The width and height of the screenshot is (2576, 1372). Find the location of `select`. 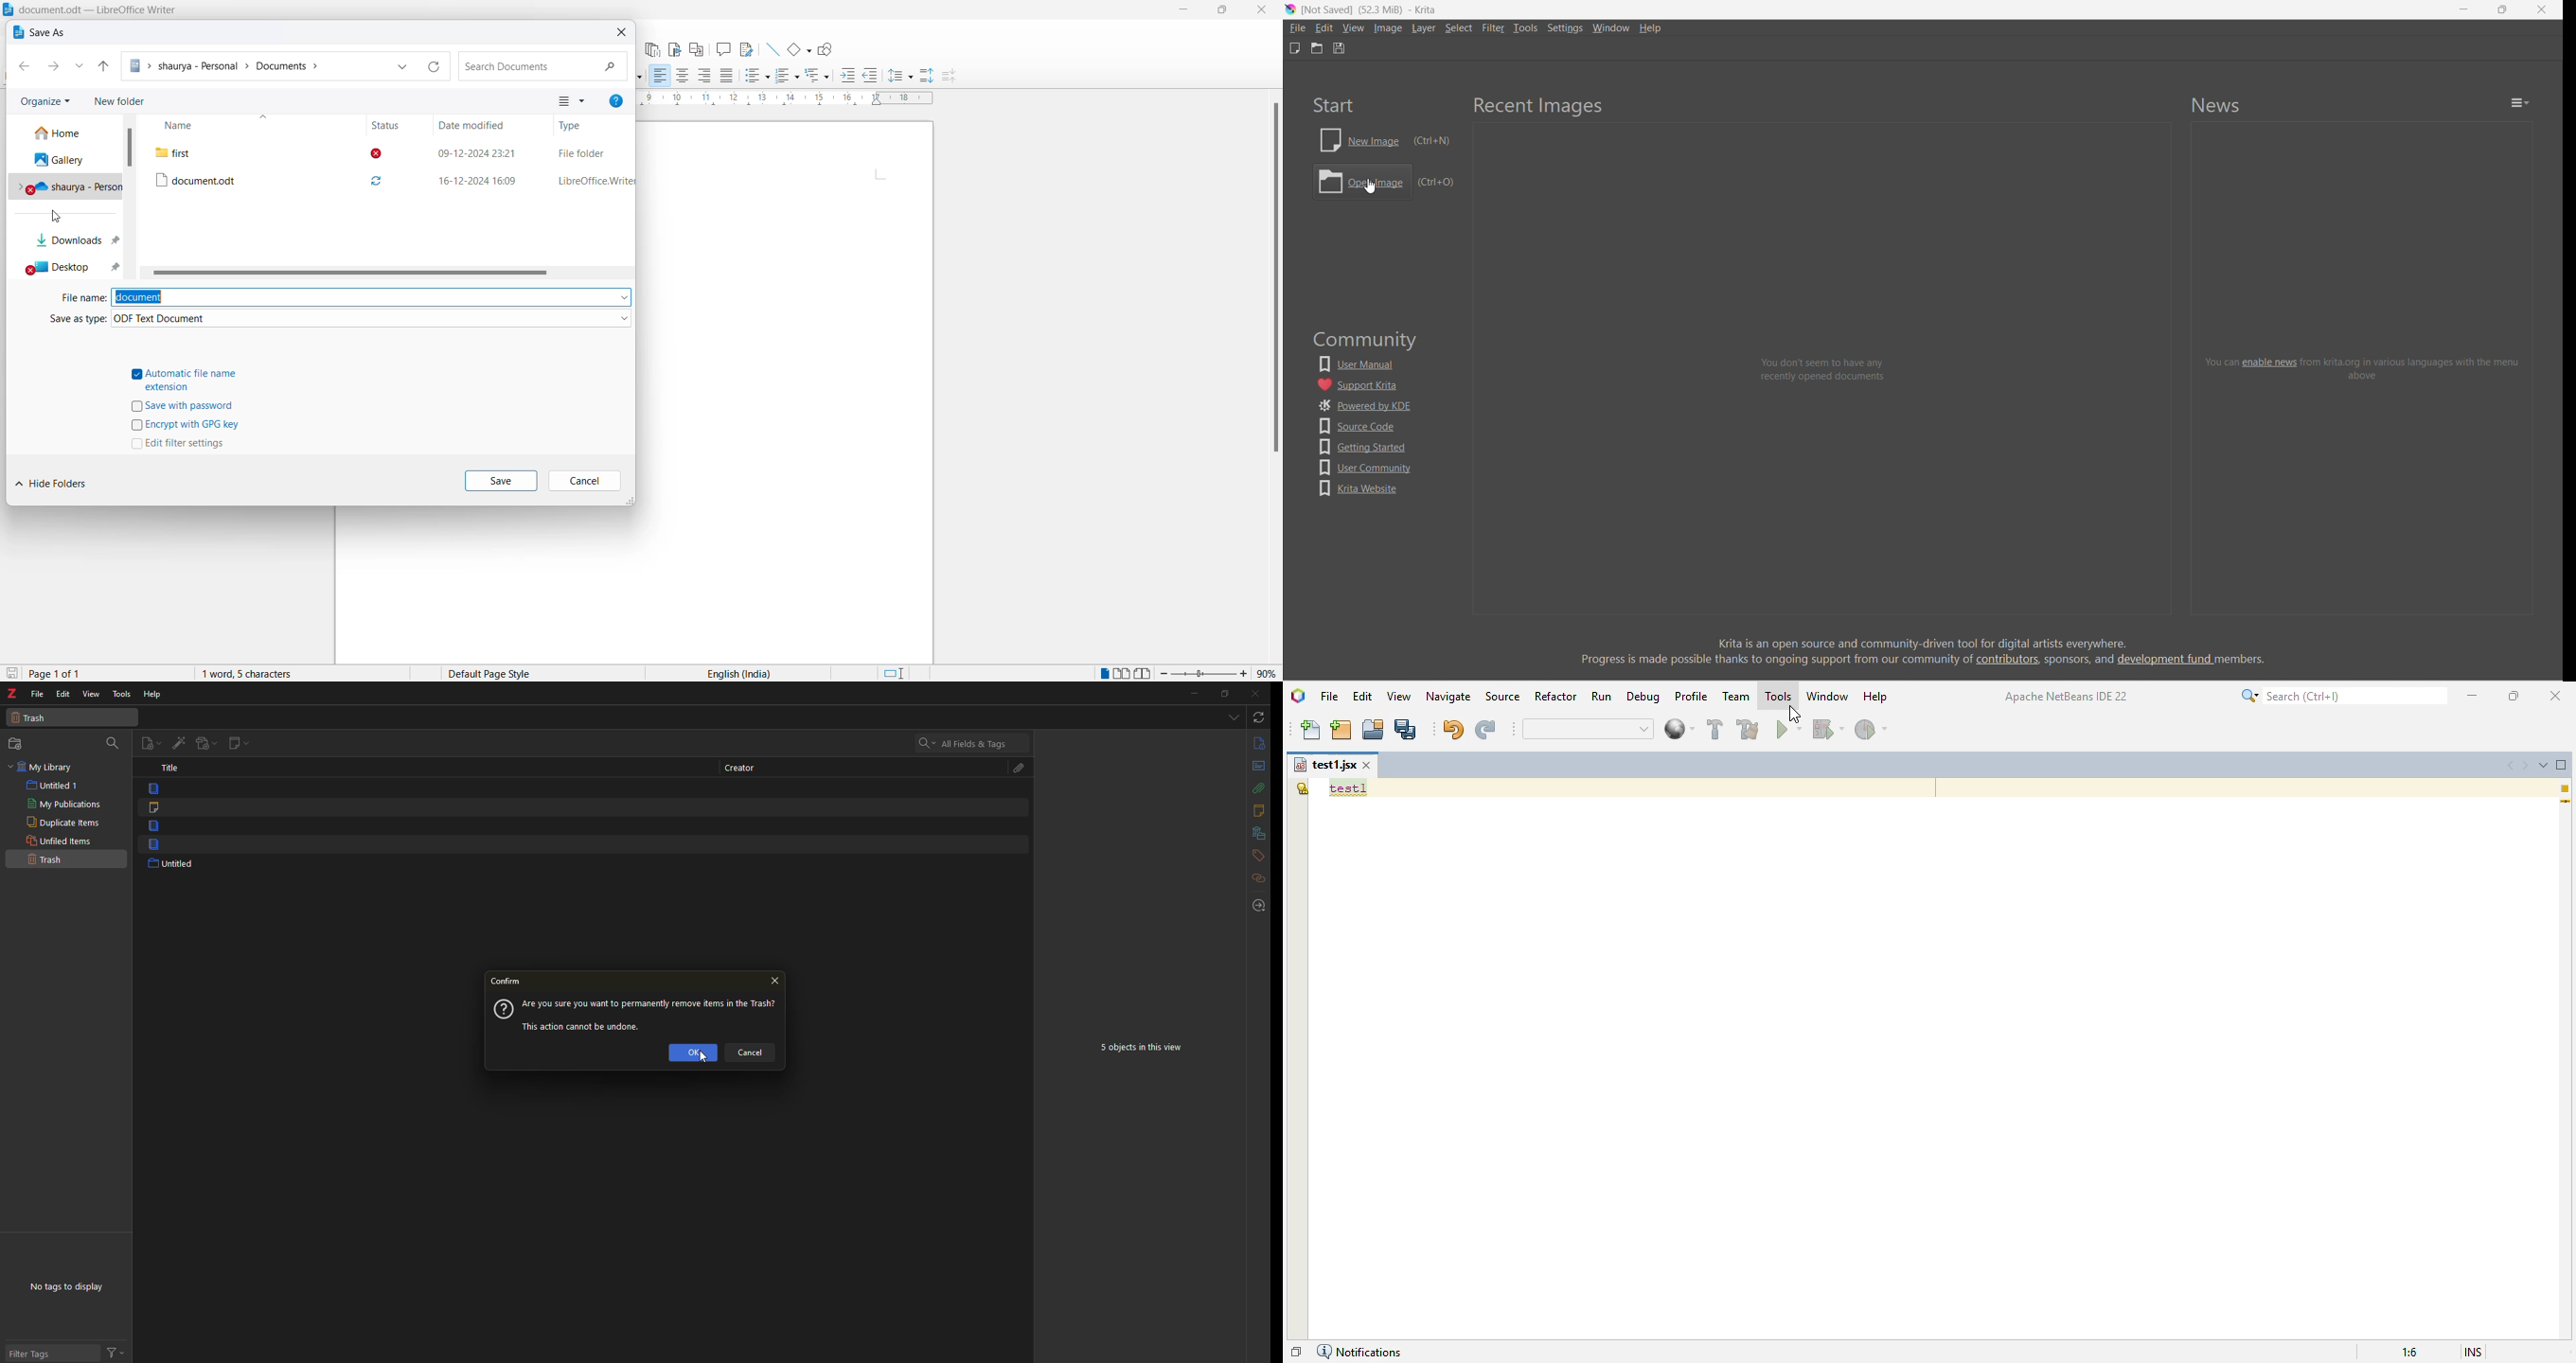

select is located at coordinates (1460, 28).